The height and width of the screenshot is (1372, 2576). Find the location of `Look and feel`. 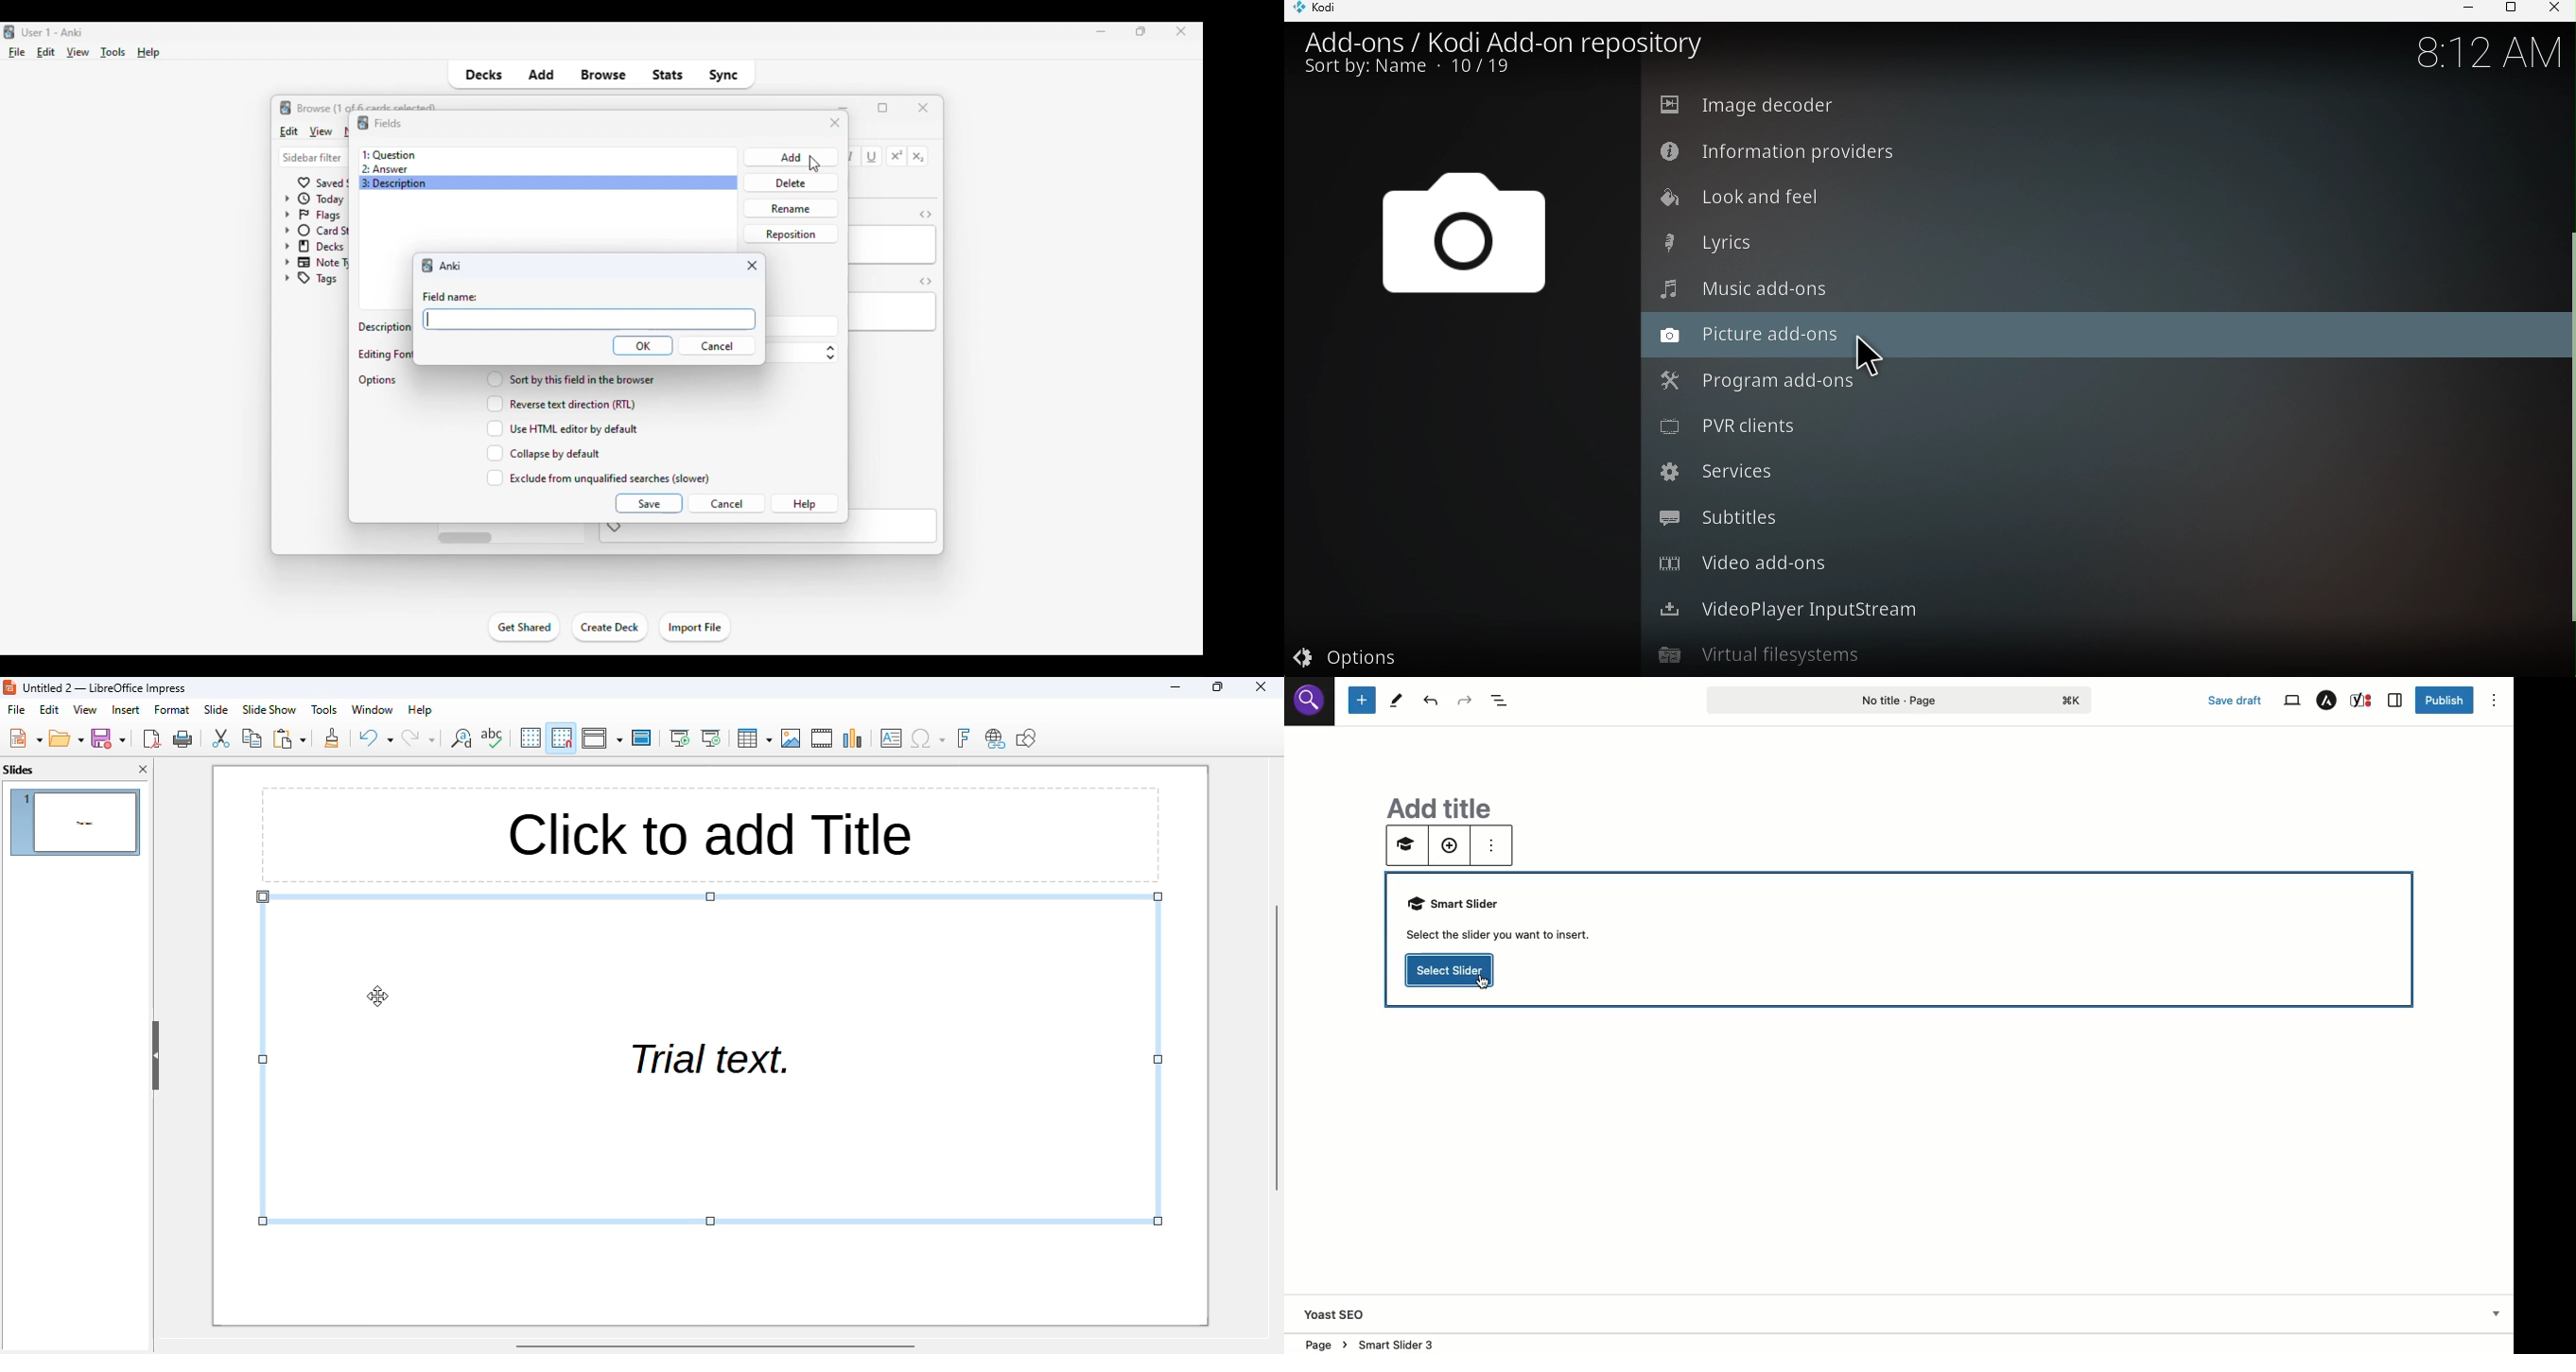

Look and feel is located at coordinates (2101, 200).